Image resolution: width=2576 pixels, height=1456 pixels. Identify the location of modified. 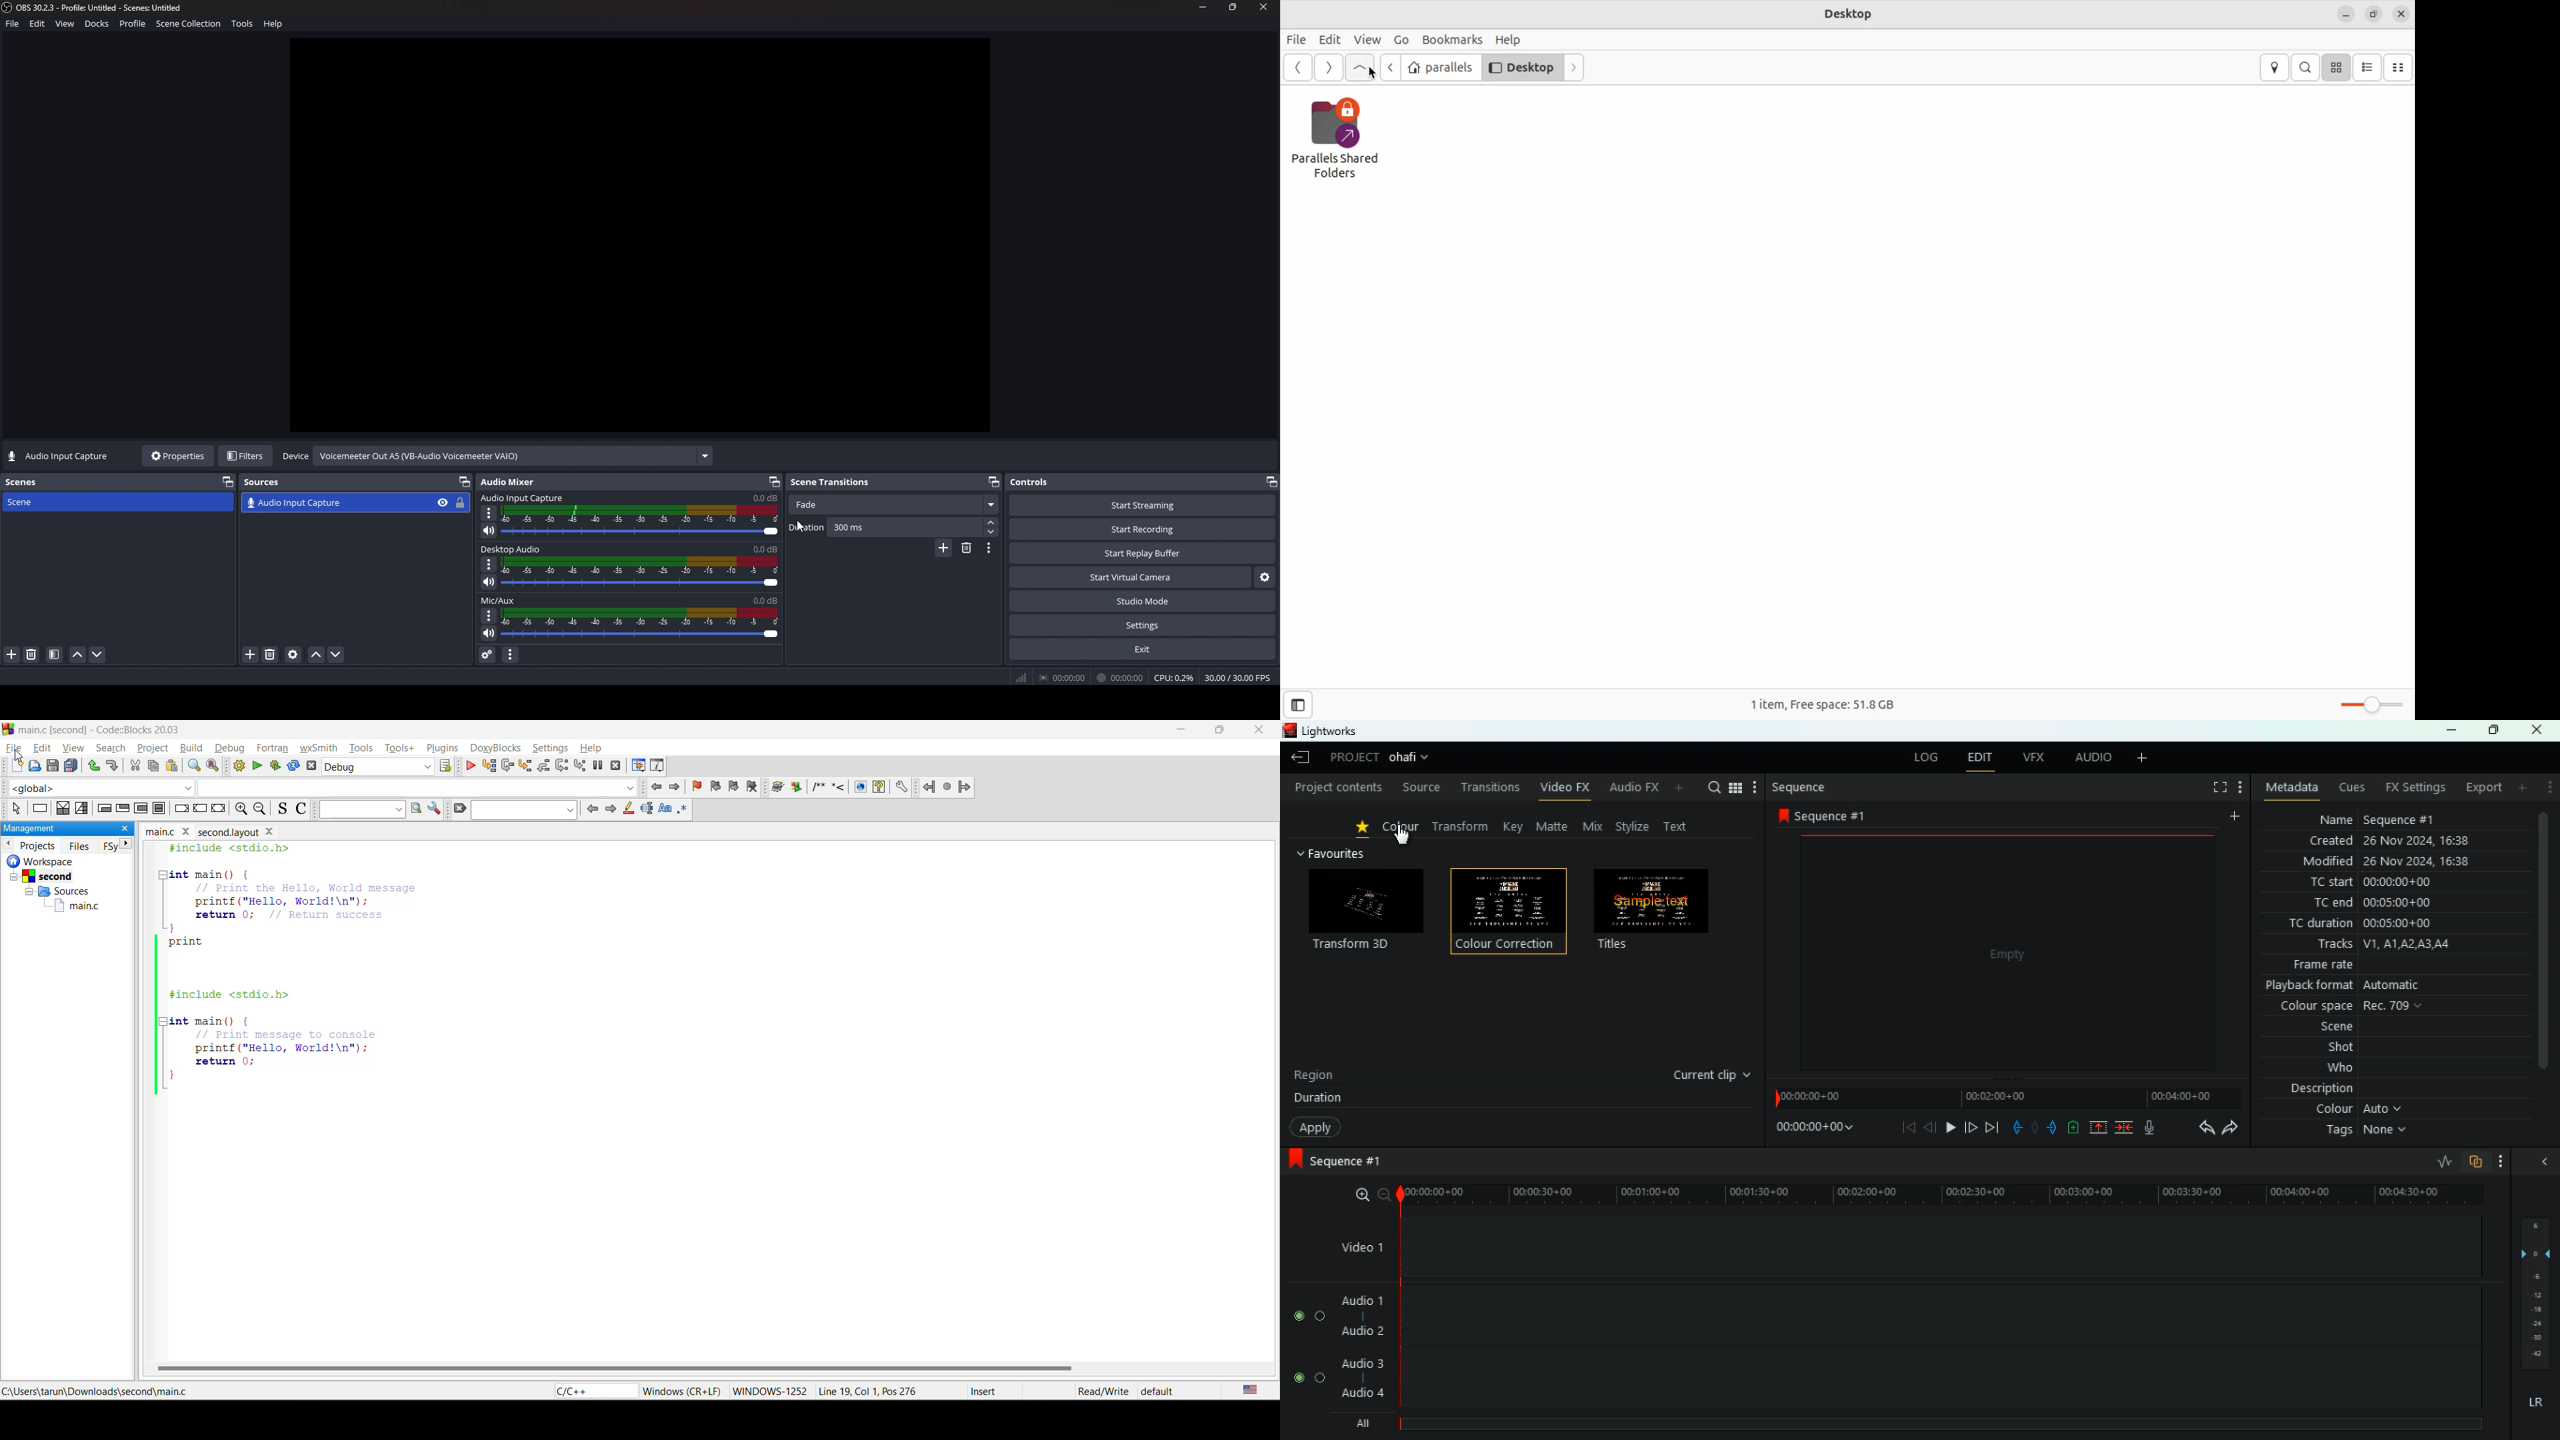
(2389, 862).